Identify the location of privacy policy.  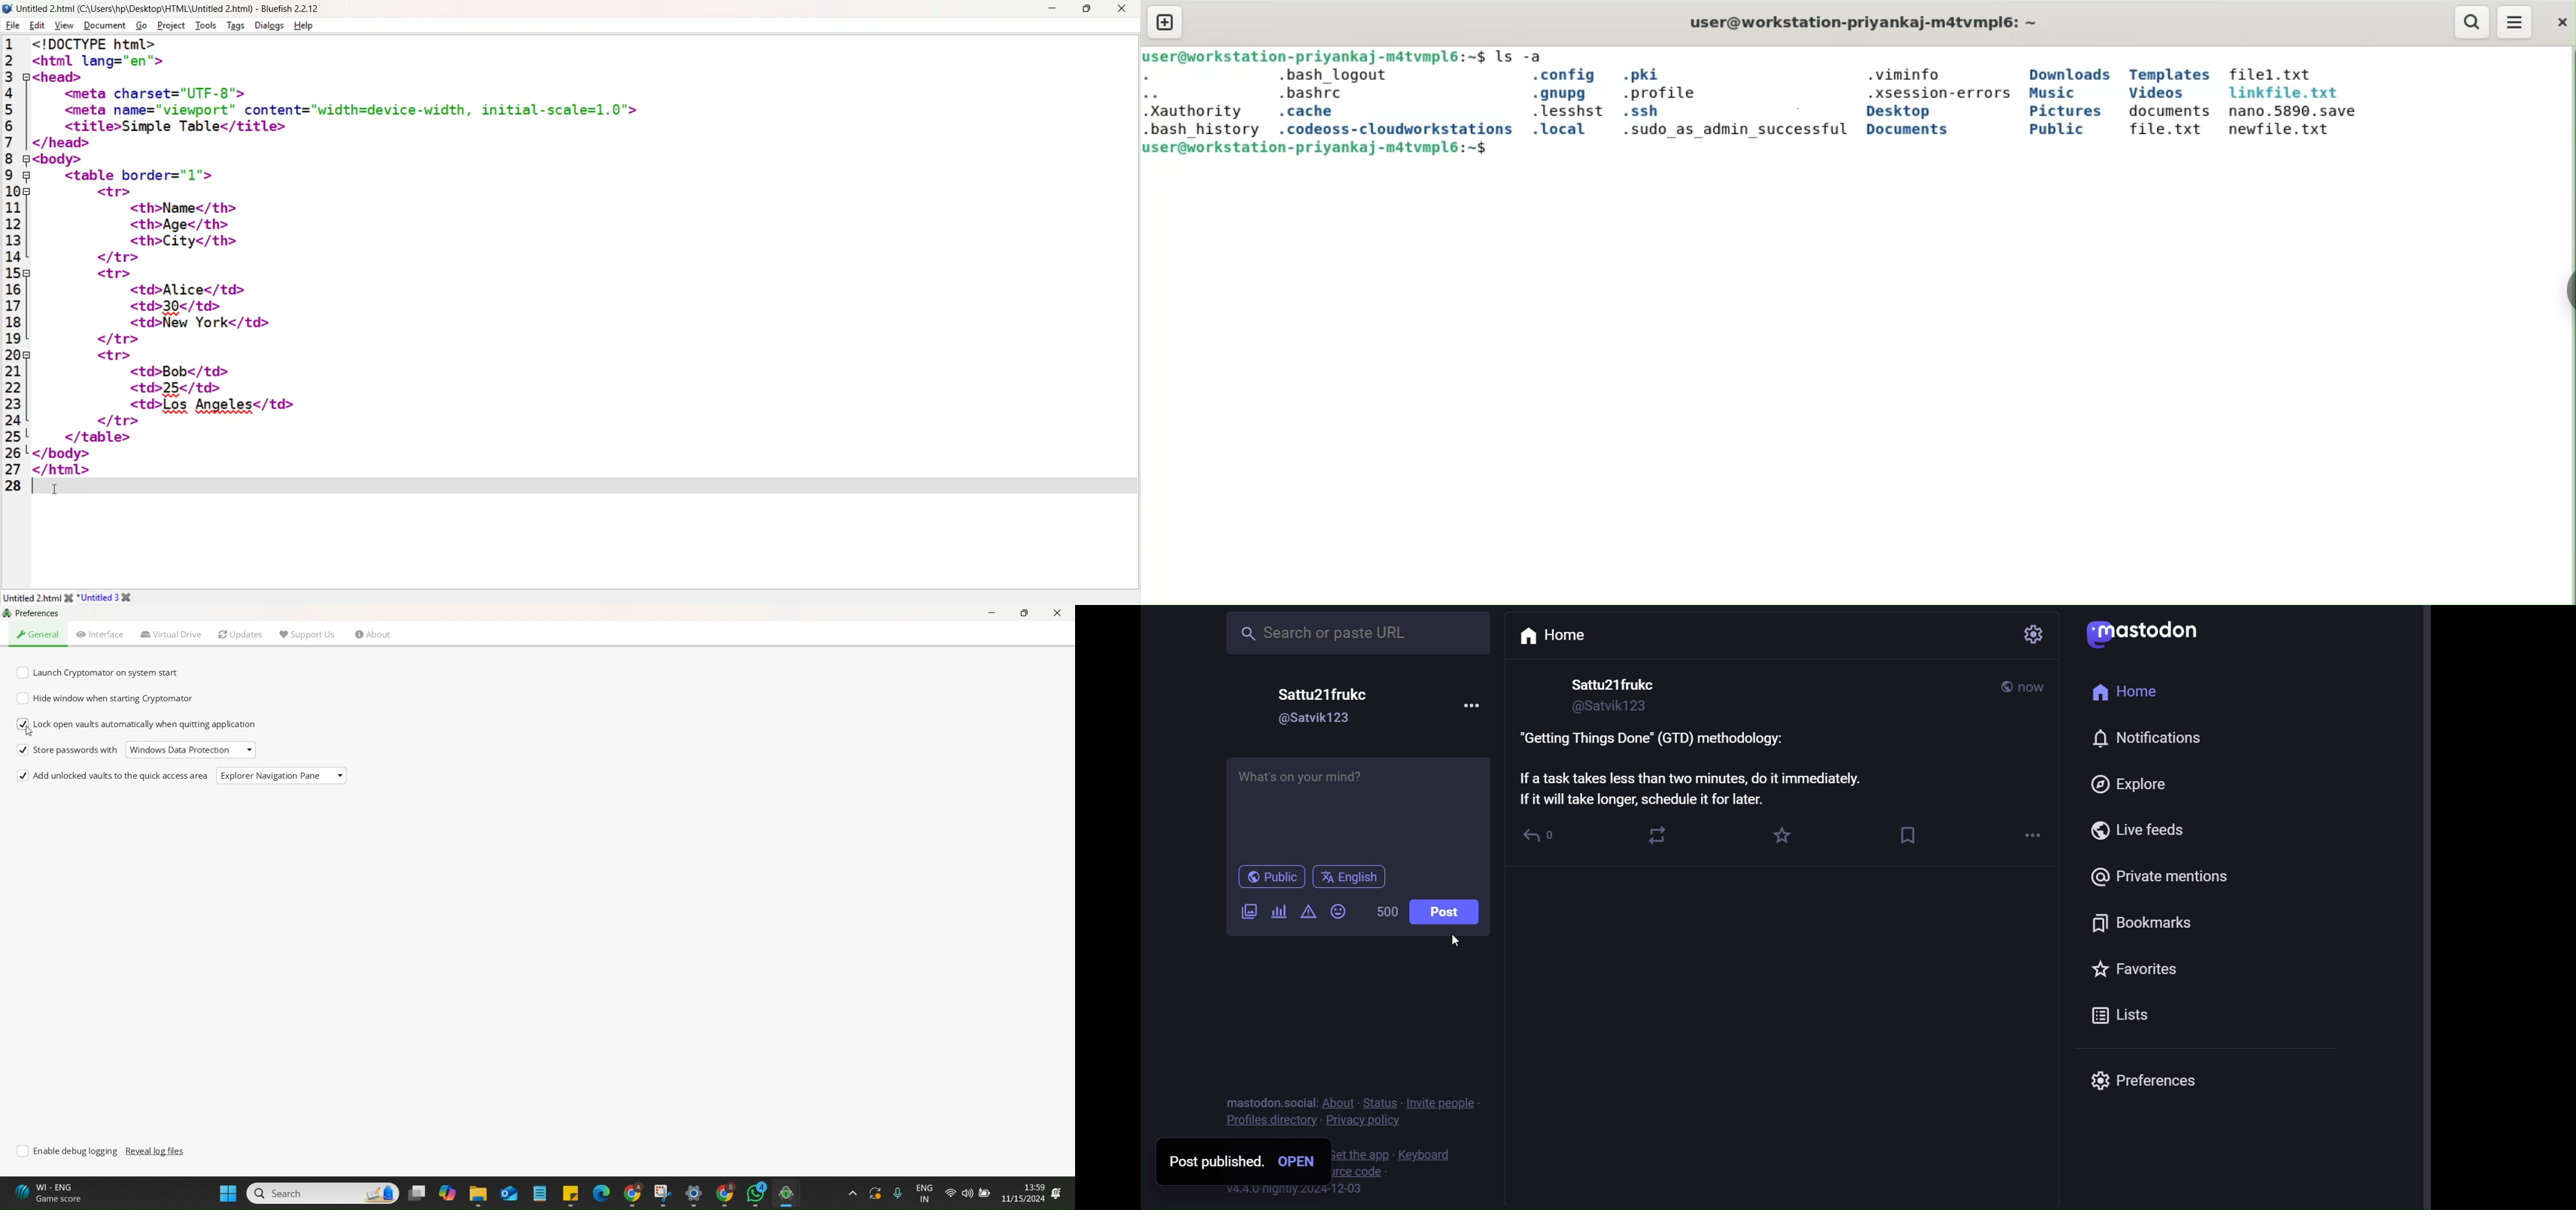
(1364, 1121).